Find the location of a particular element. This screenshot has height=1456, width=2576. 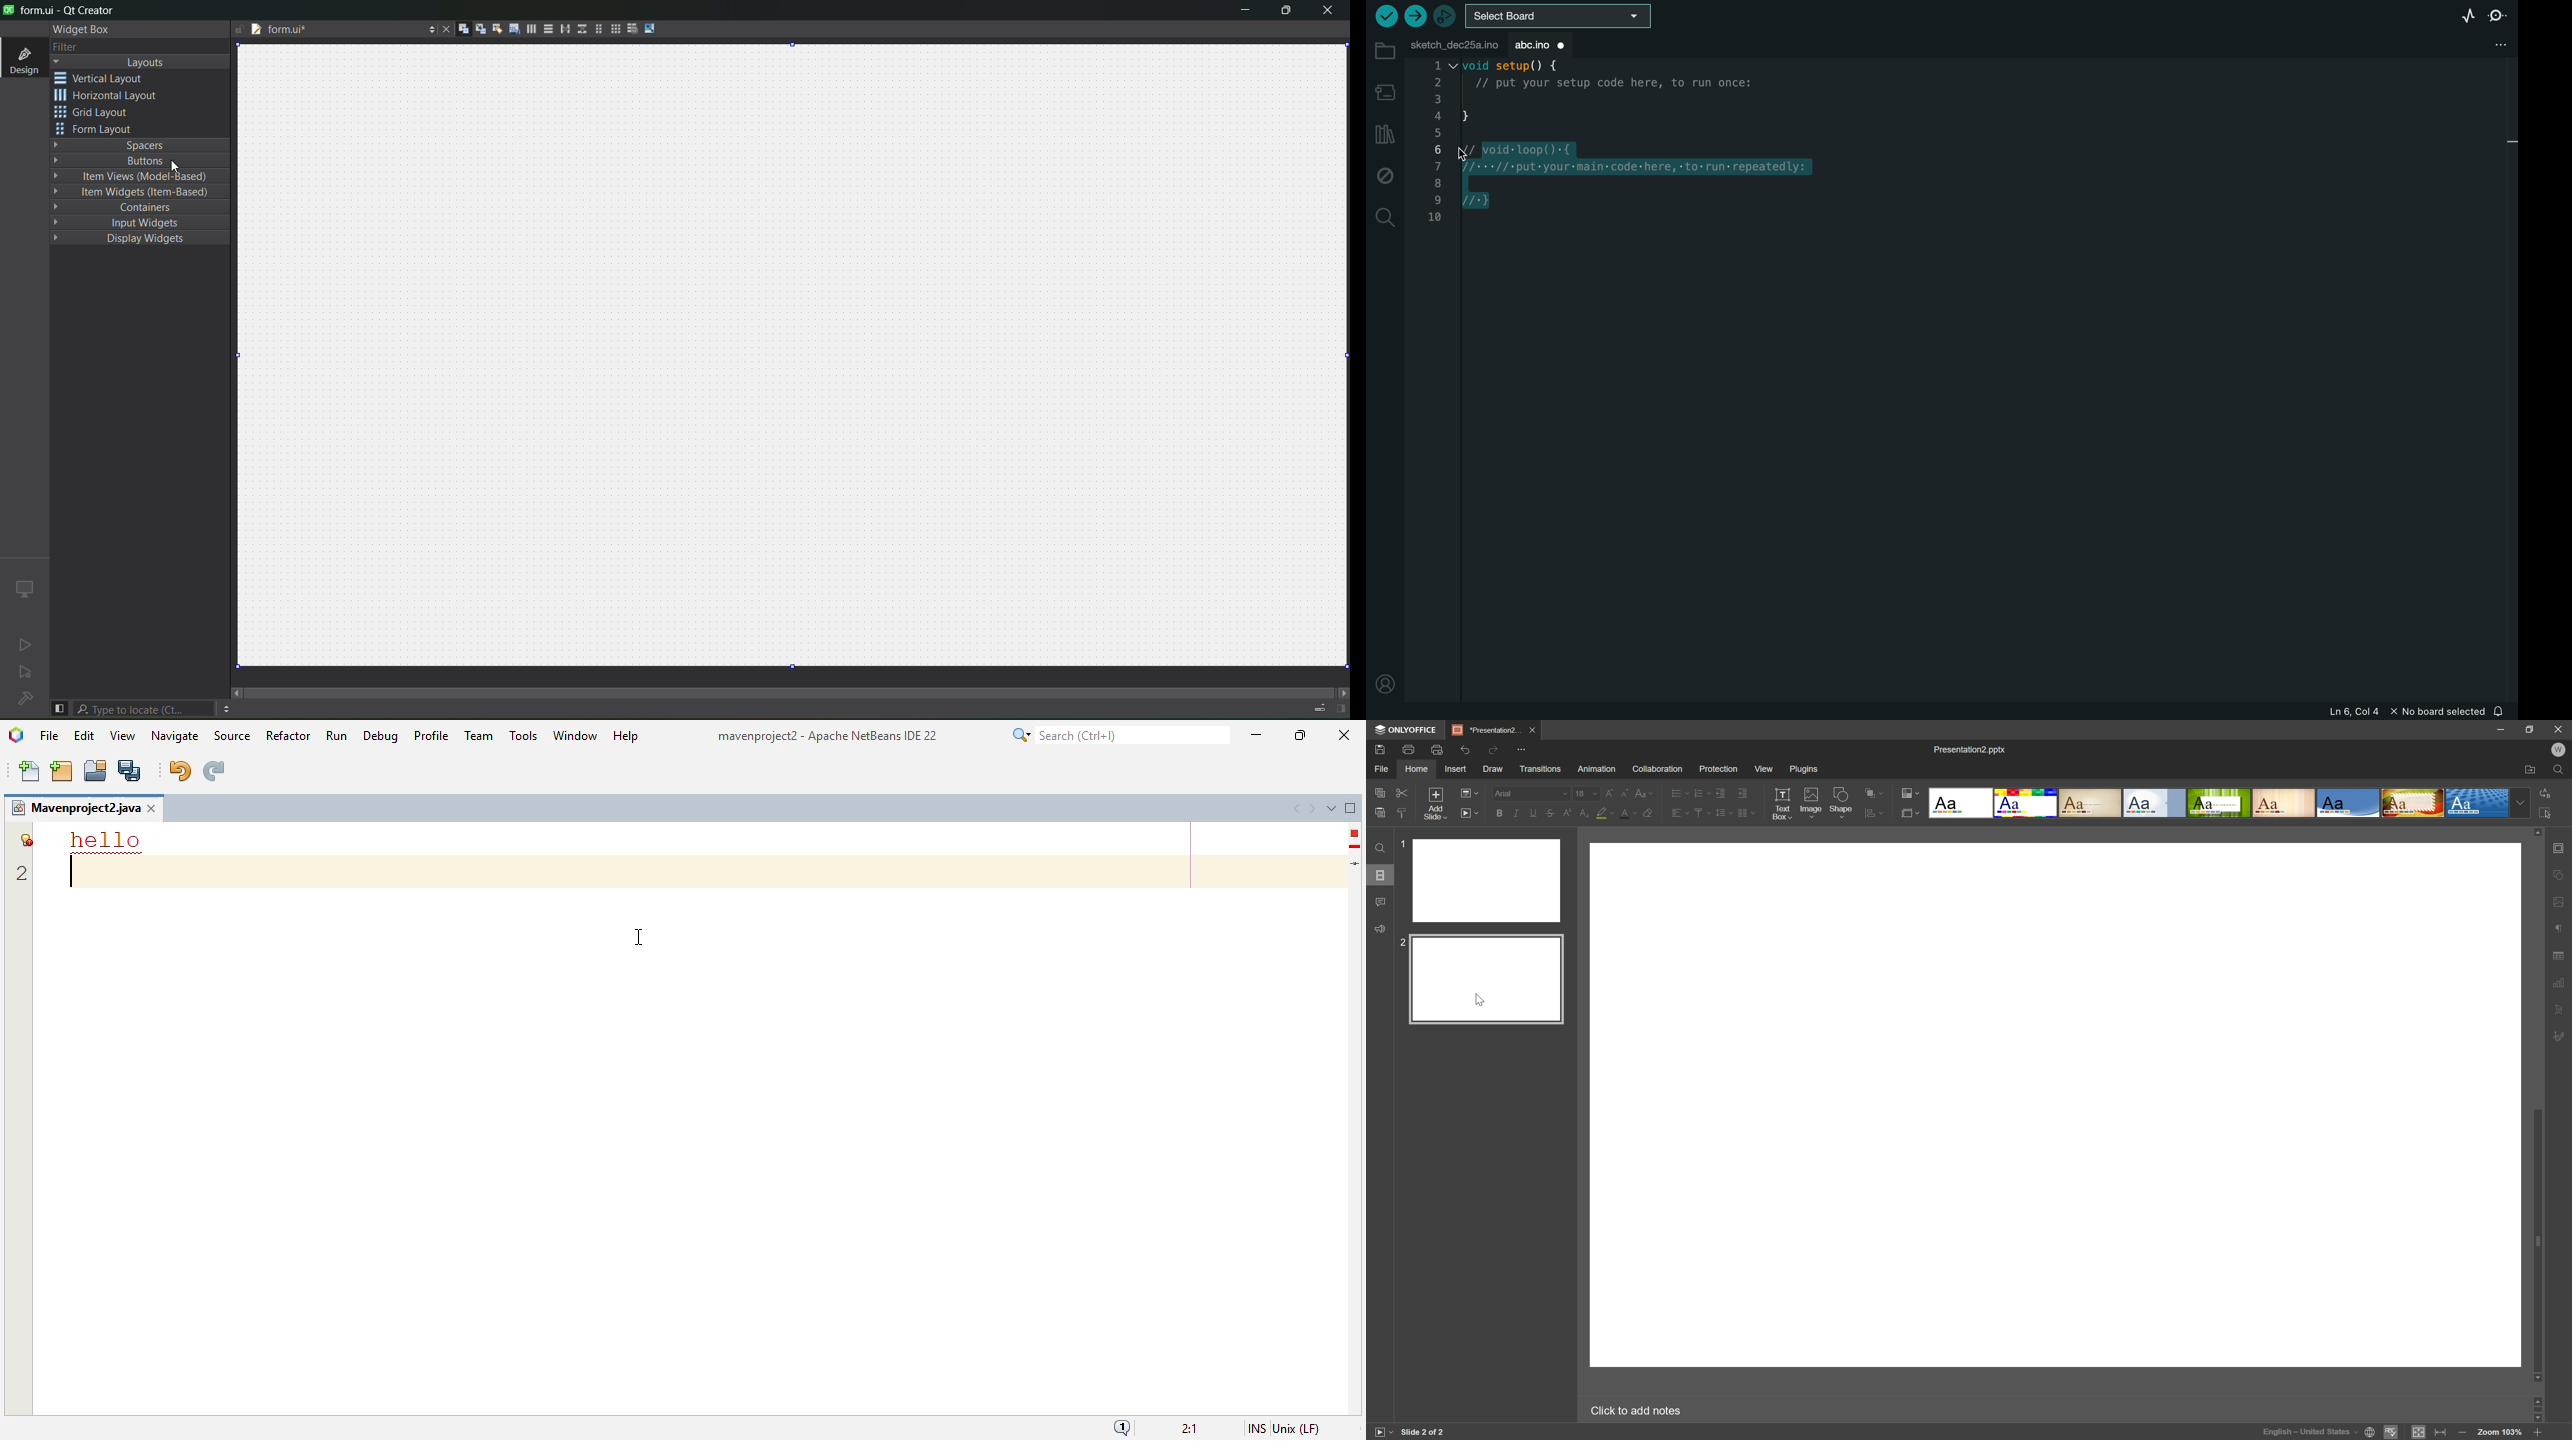

Paste style is located at coordinates (1401, 814).